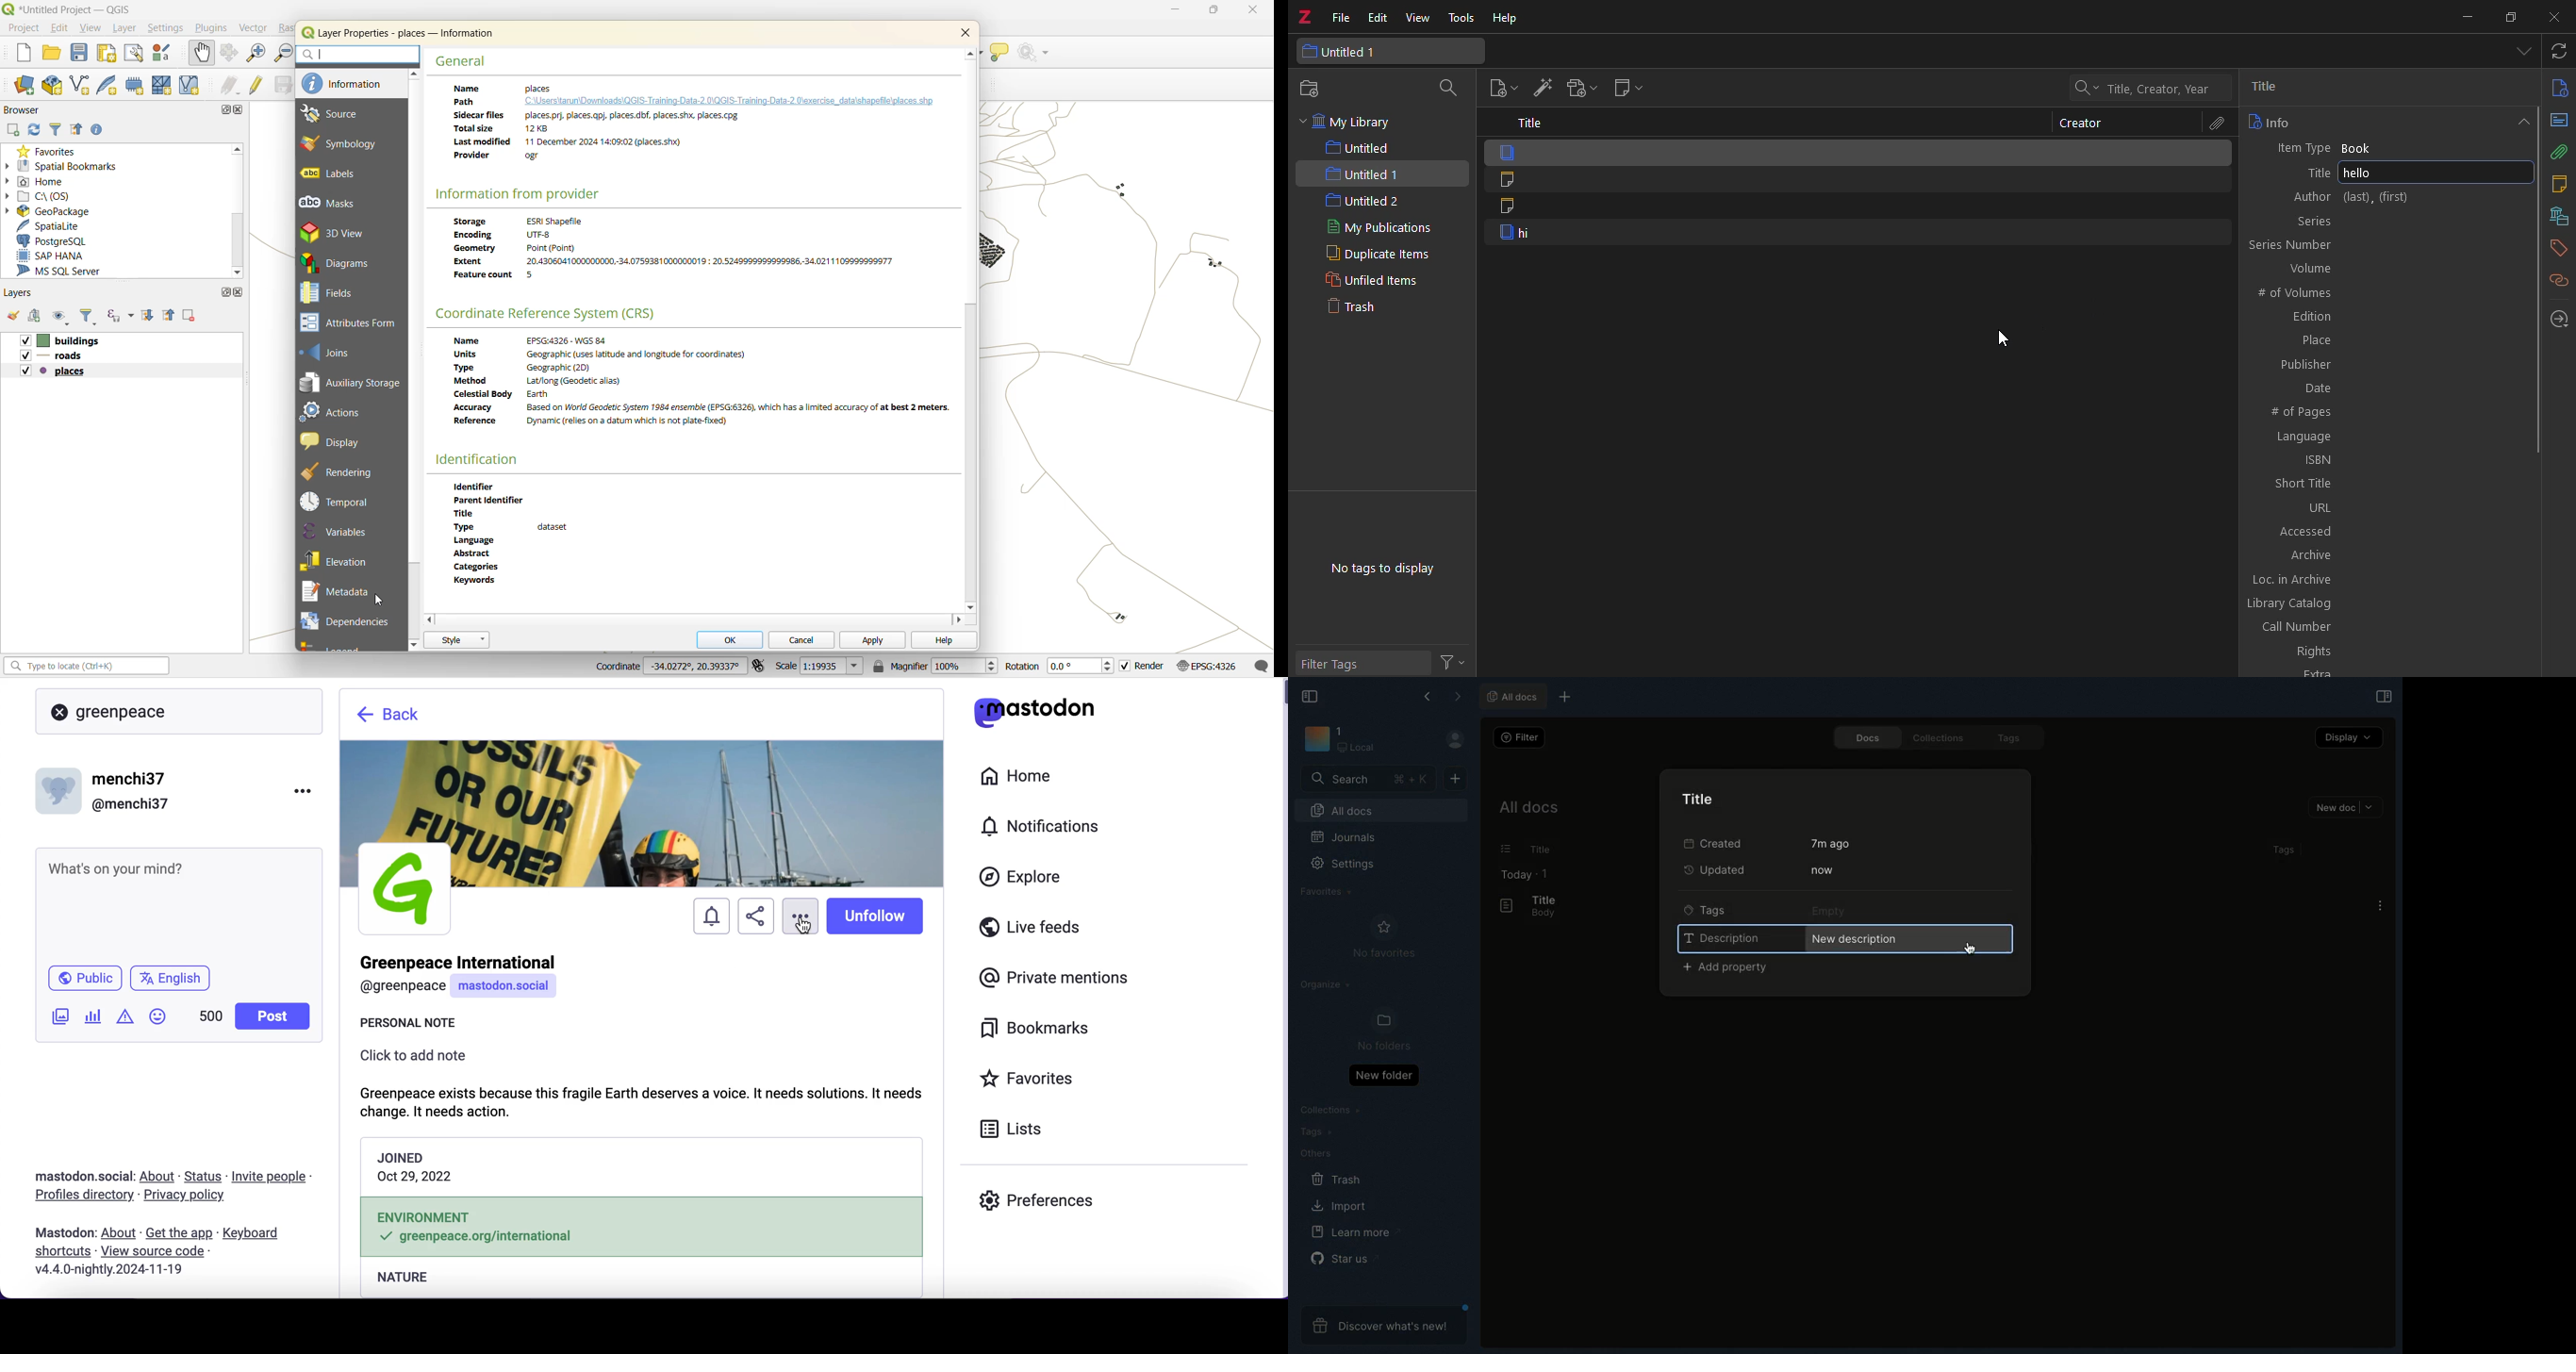  What do you see at coordinates (348, 322) in the screenshot?
I see `attribute forms` at bounding box center [348, 322].